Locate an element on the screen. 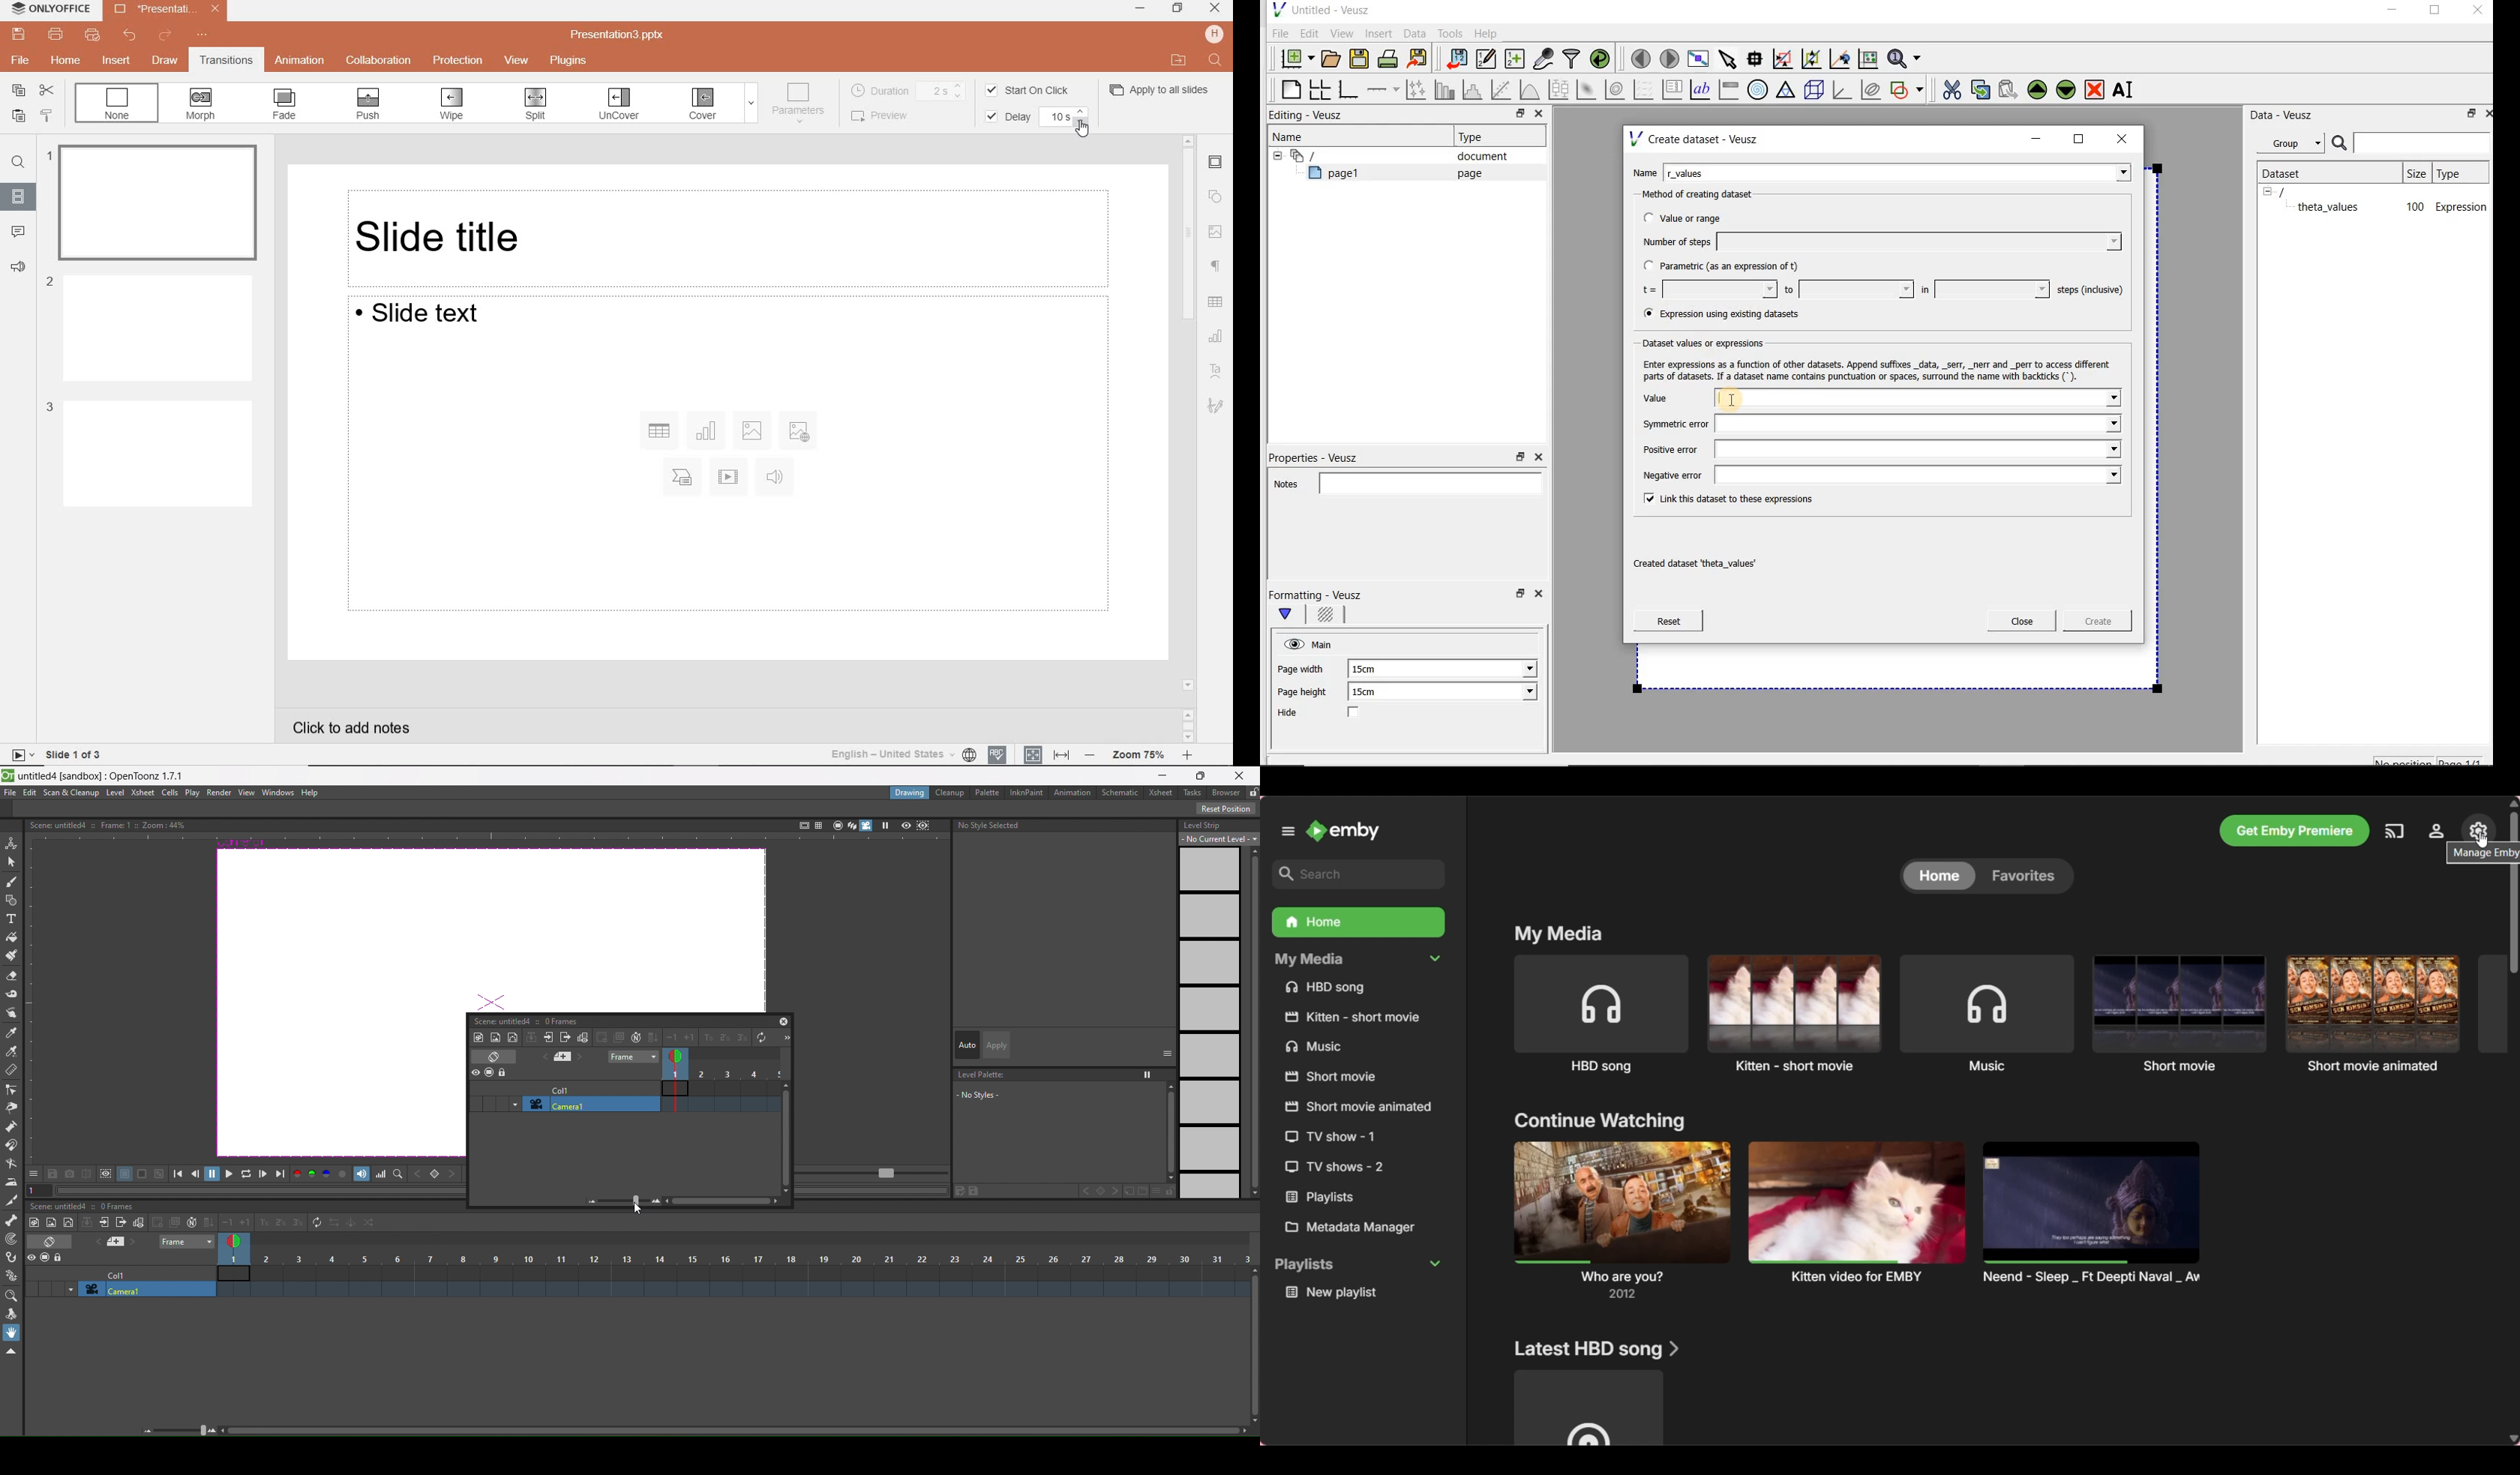 The height and width of the screenshot is (1484, 2520). DURATION is located at coordinates (910, 90).